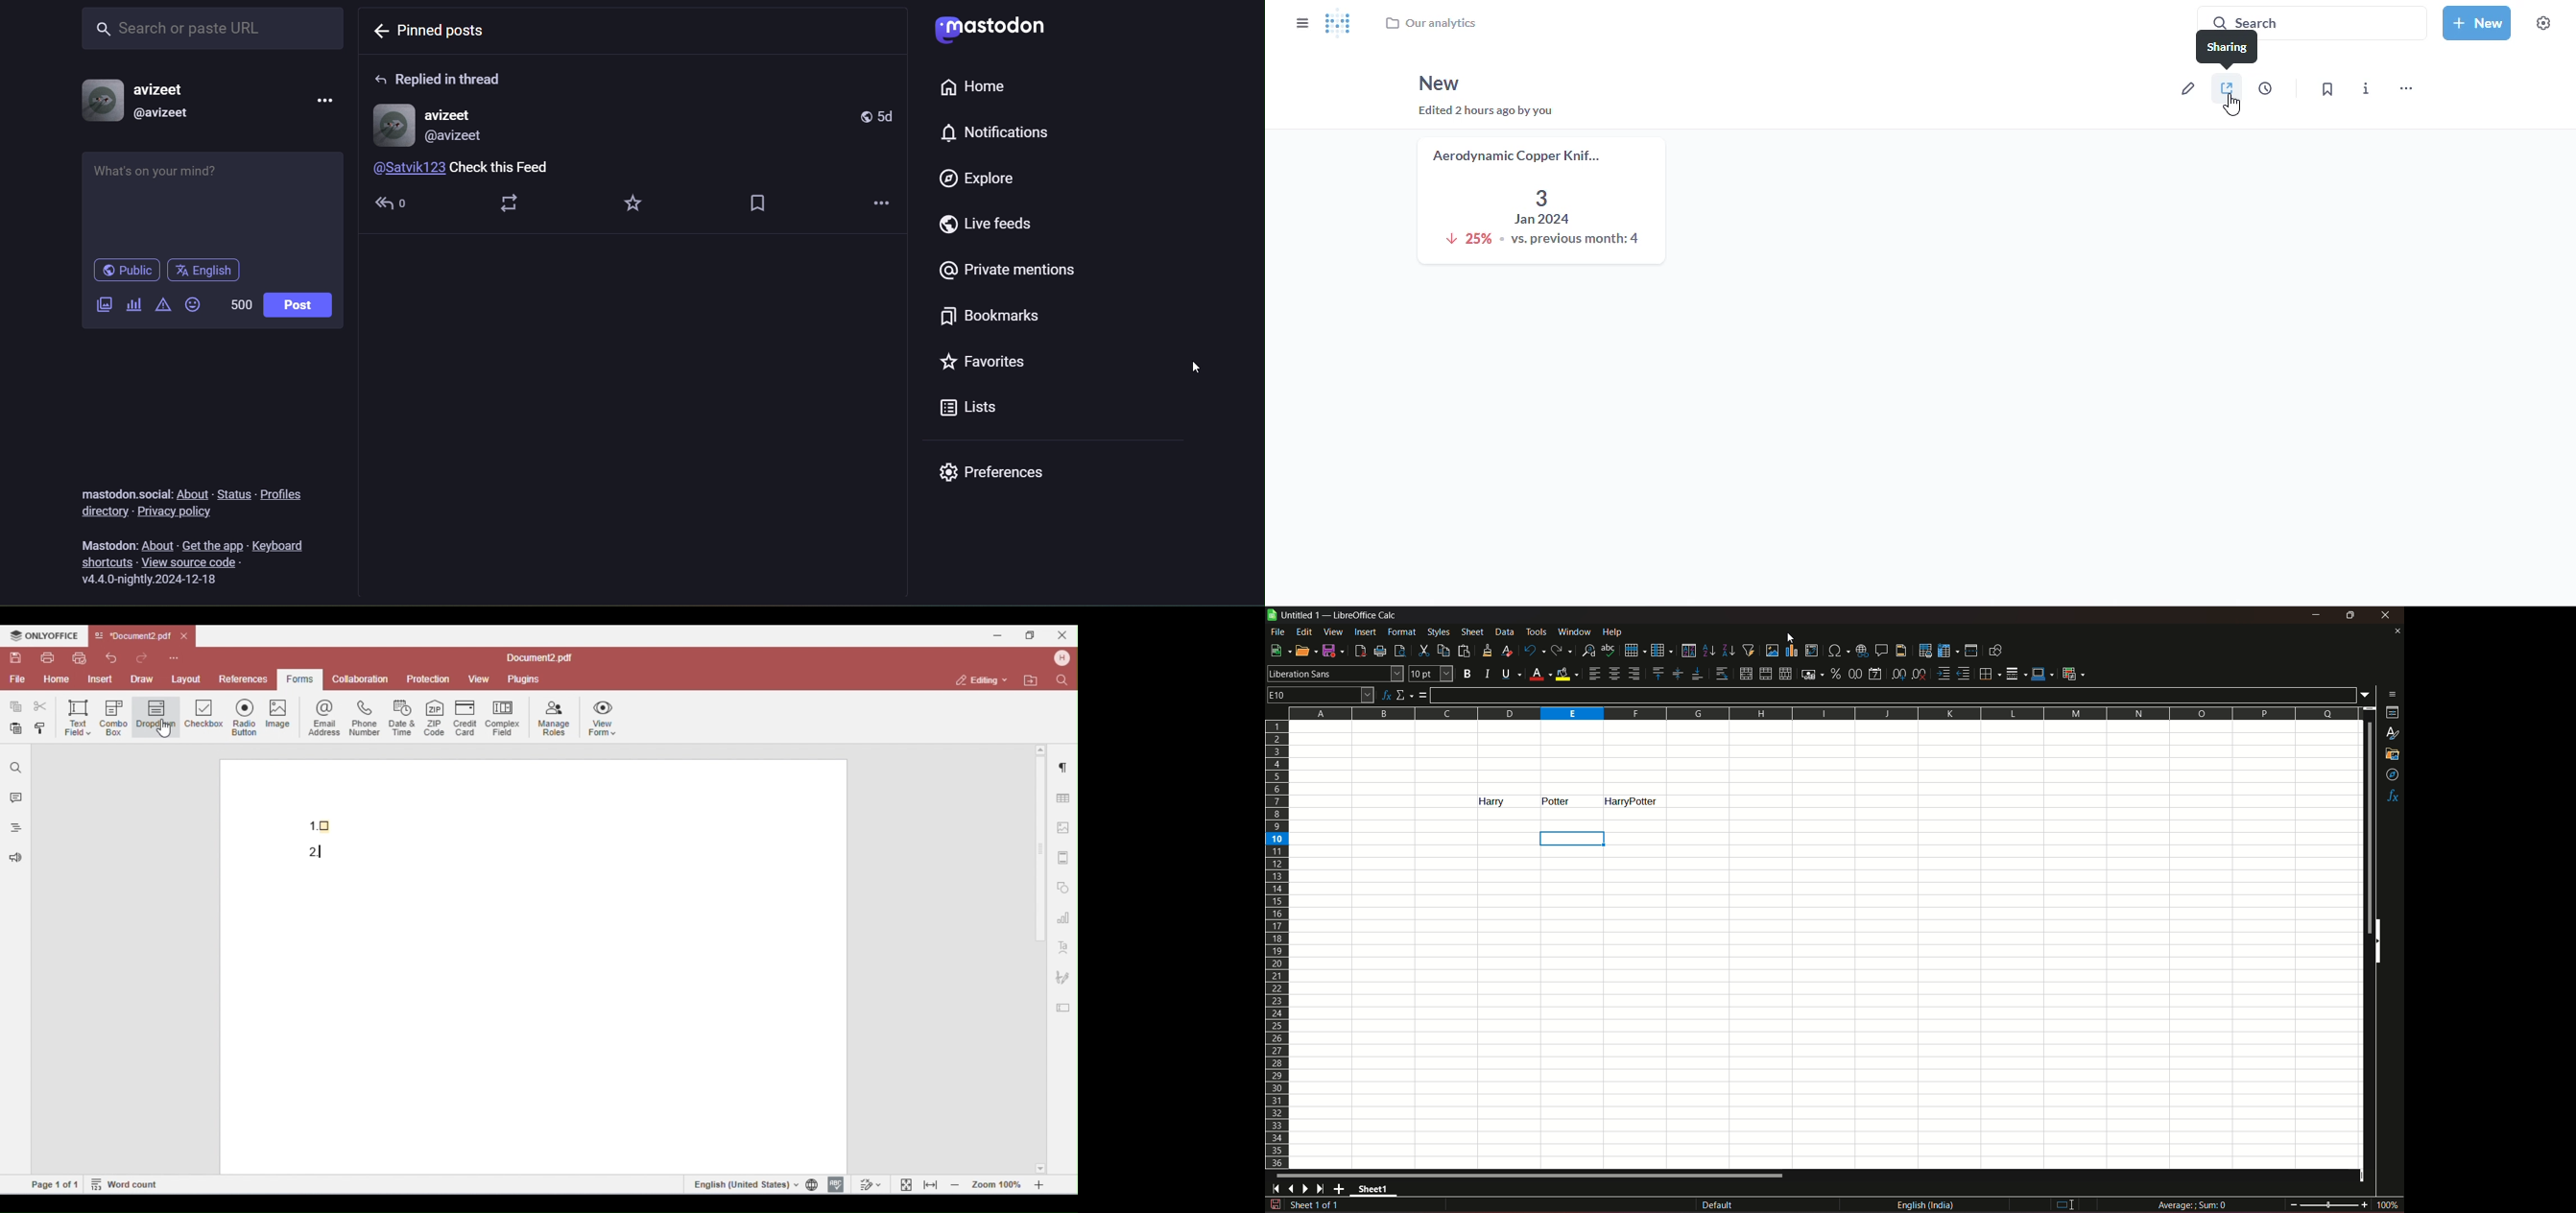 Image resolution: width=2576 pixels, height=1232 pixels. Describe the element at coordinates (1509, 650) in the screenshot. I see `clear direct formatting` at that location.